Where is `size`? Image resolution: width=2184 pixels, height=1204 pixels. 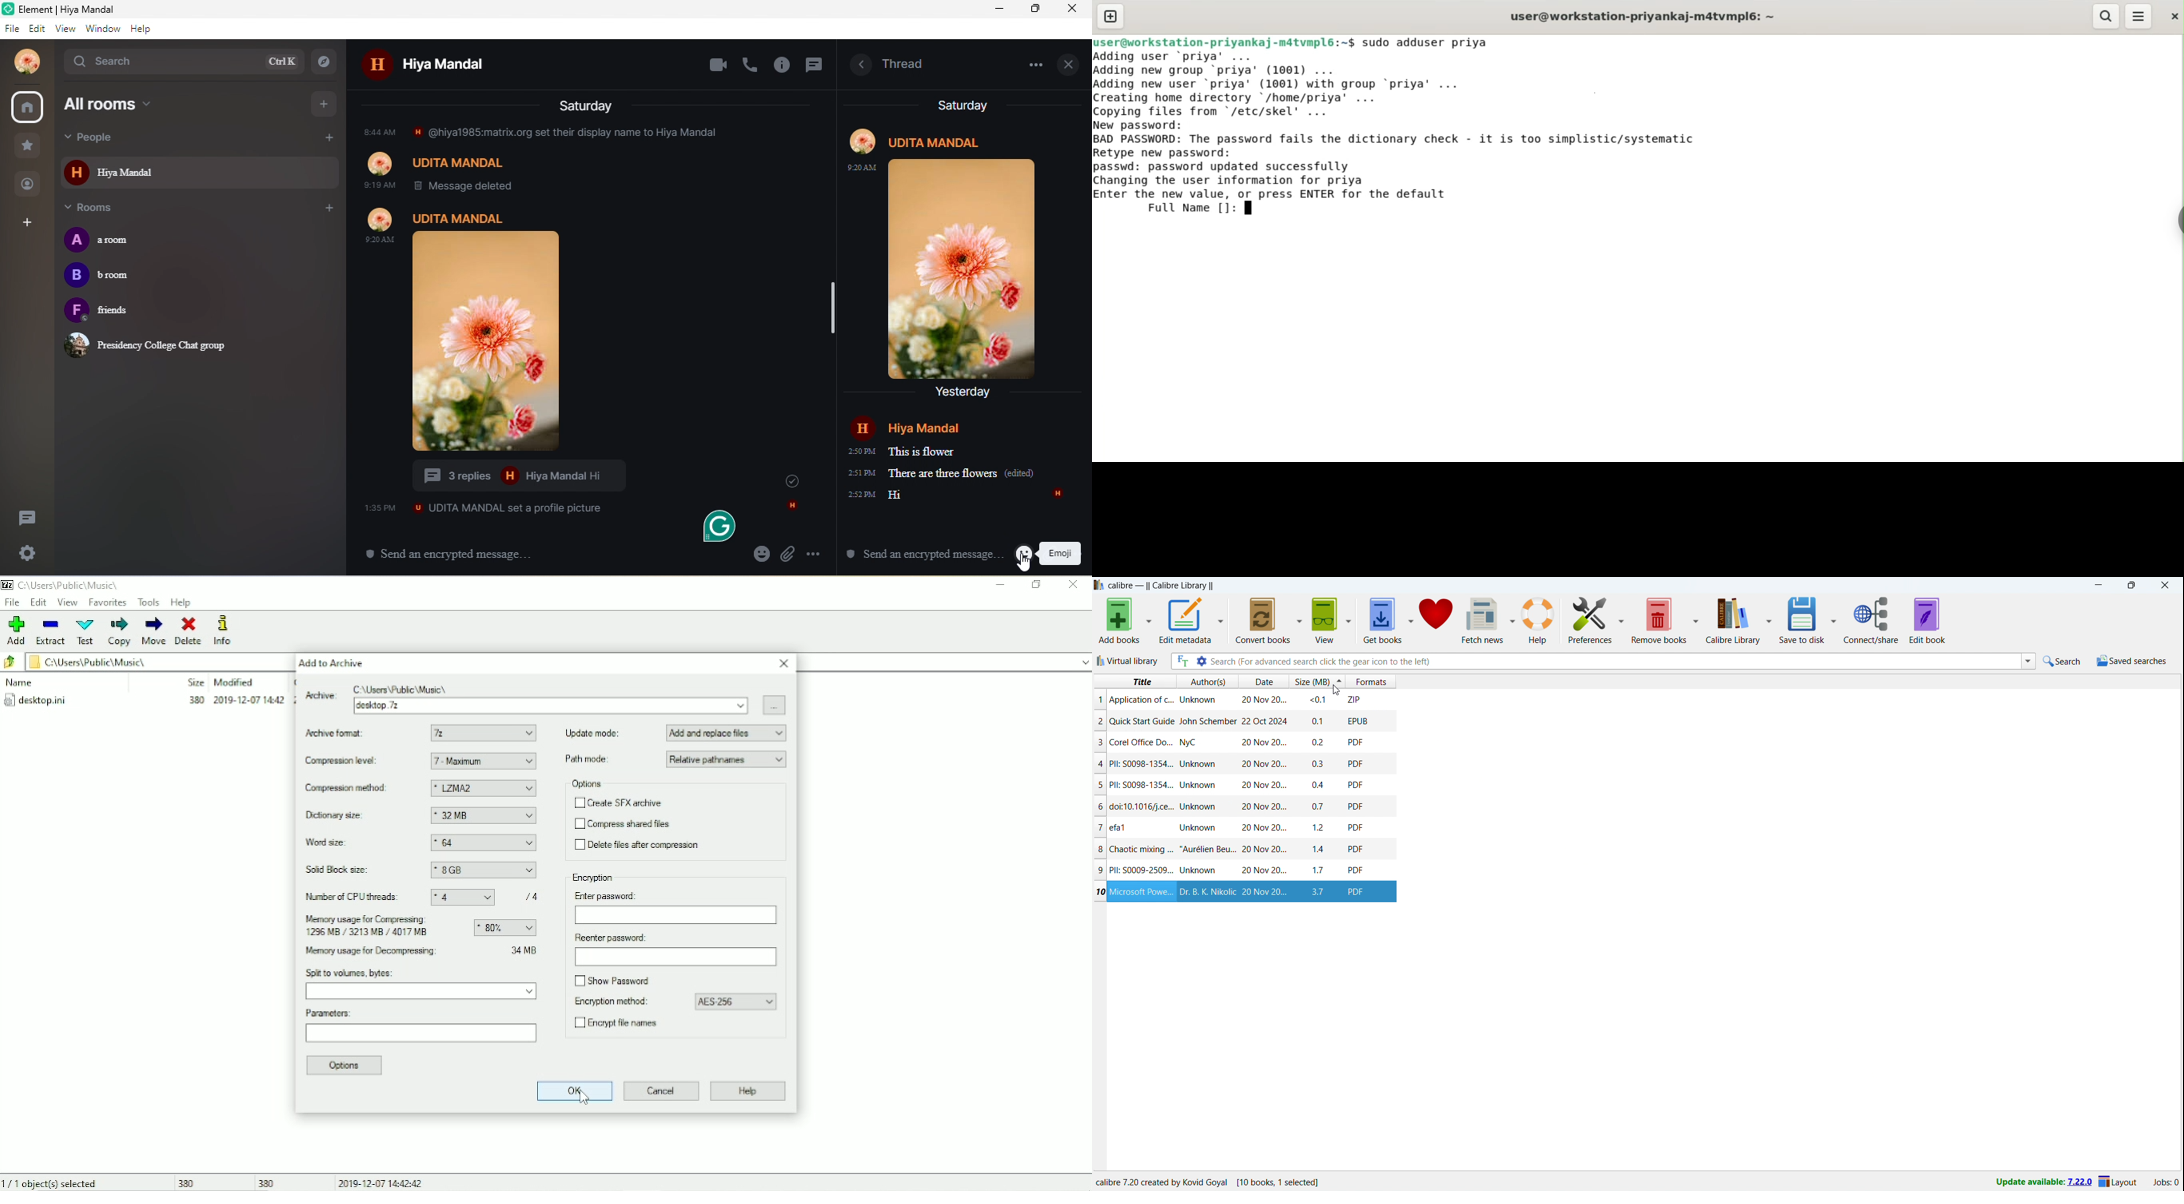
size is located at coordinates (1321, 869).